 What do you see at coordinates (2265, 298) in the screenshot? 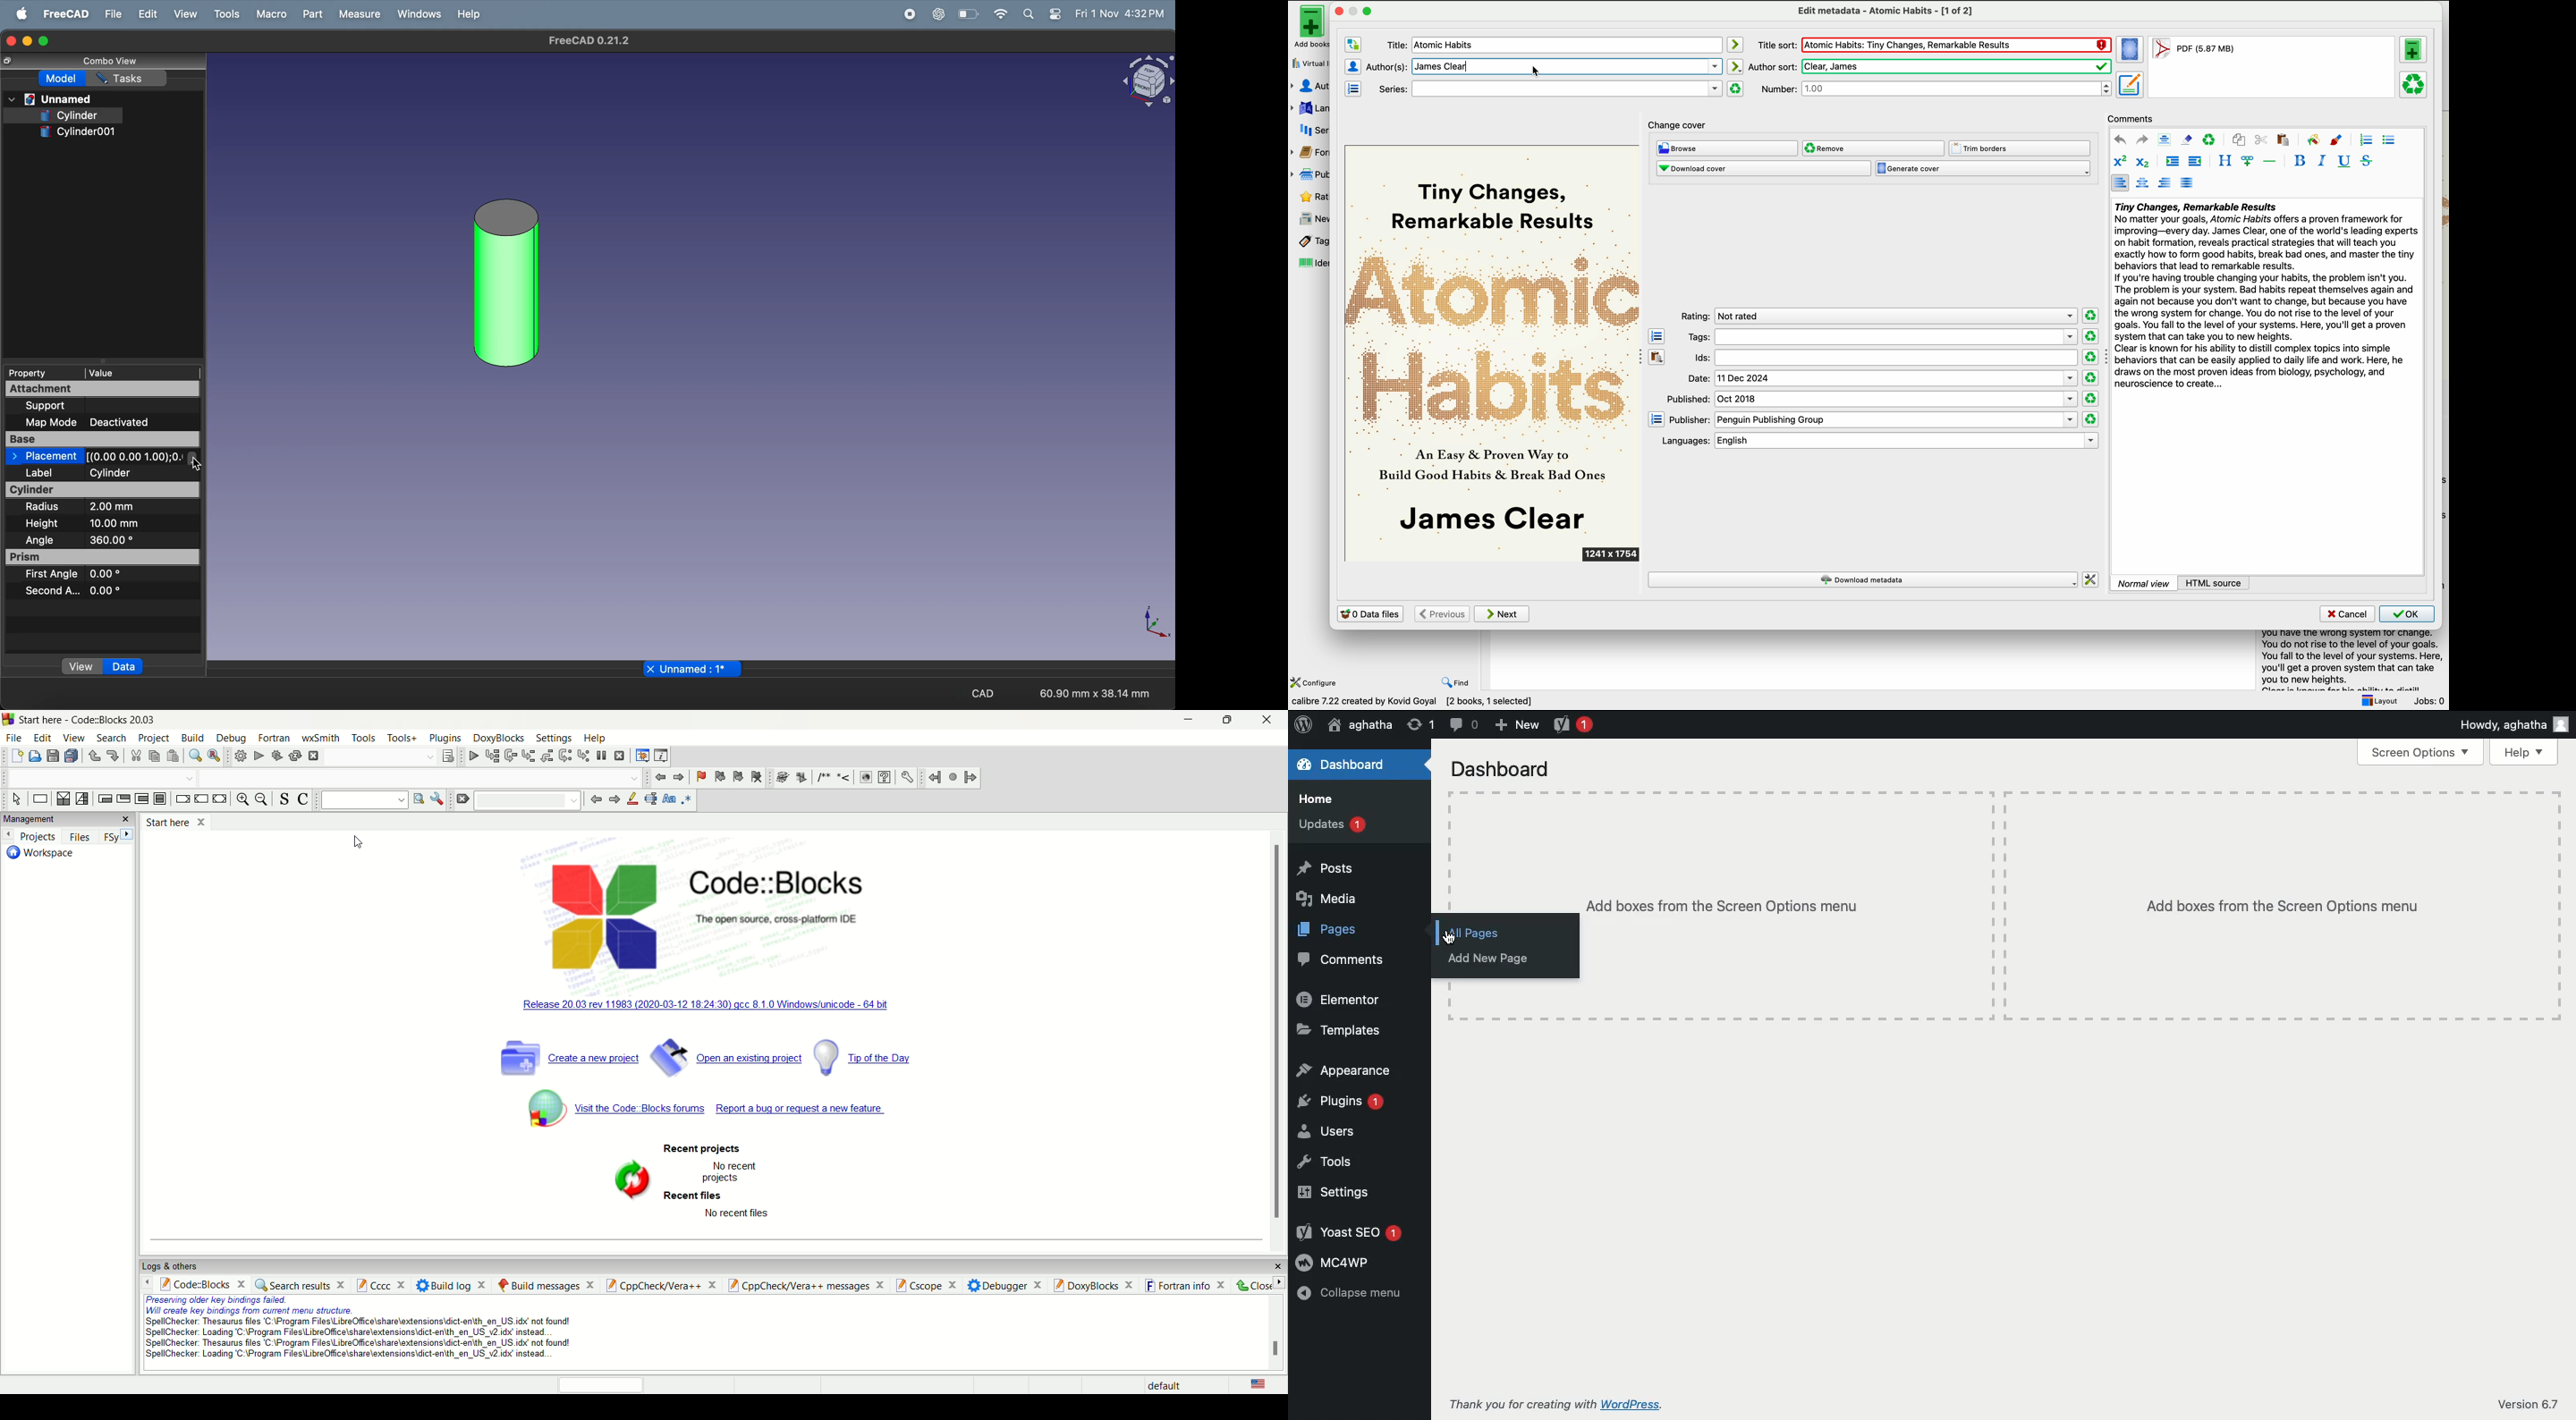
I see `summary` at bounding box center [2265, 298].